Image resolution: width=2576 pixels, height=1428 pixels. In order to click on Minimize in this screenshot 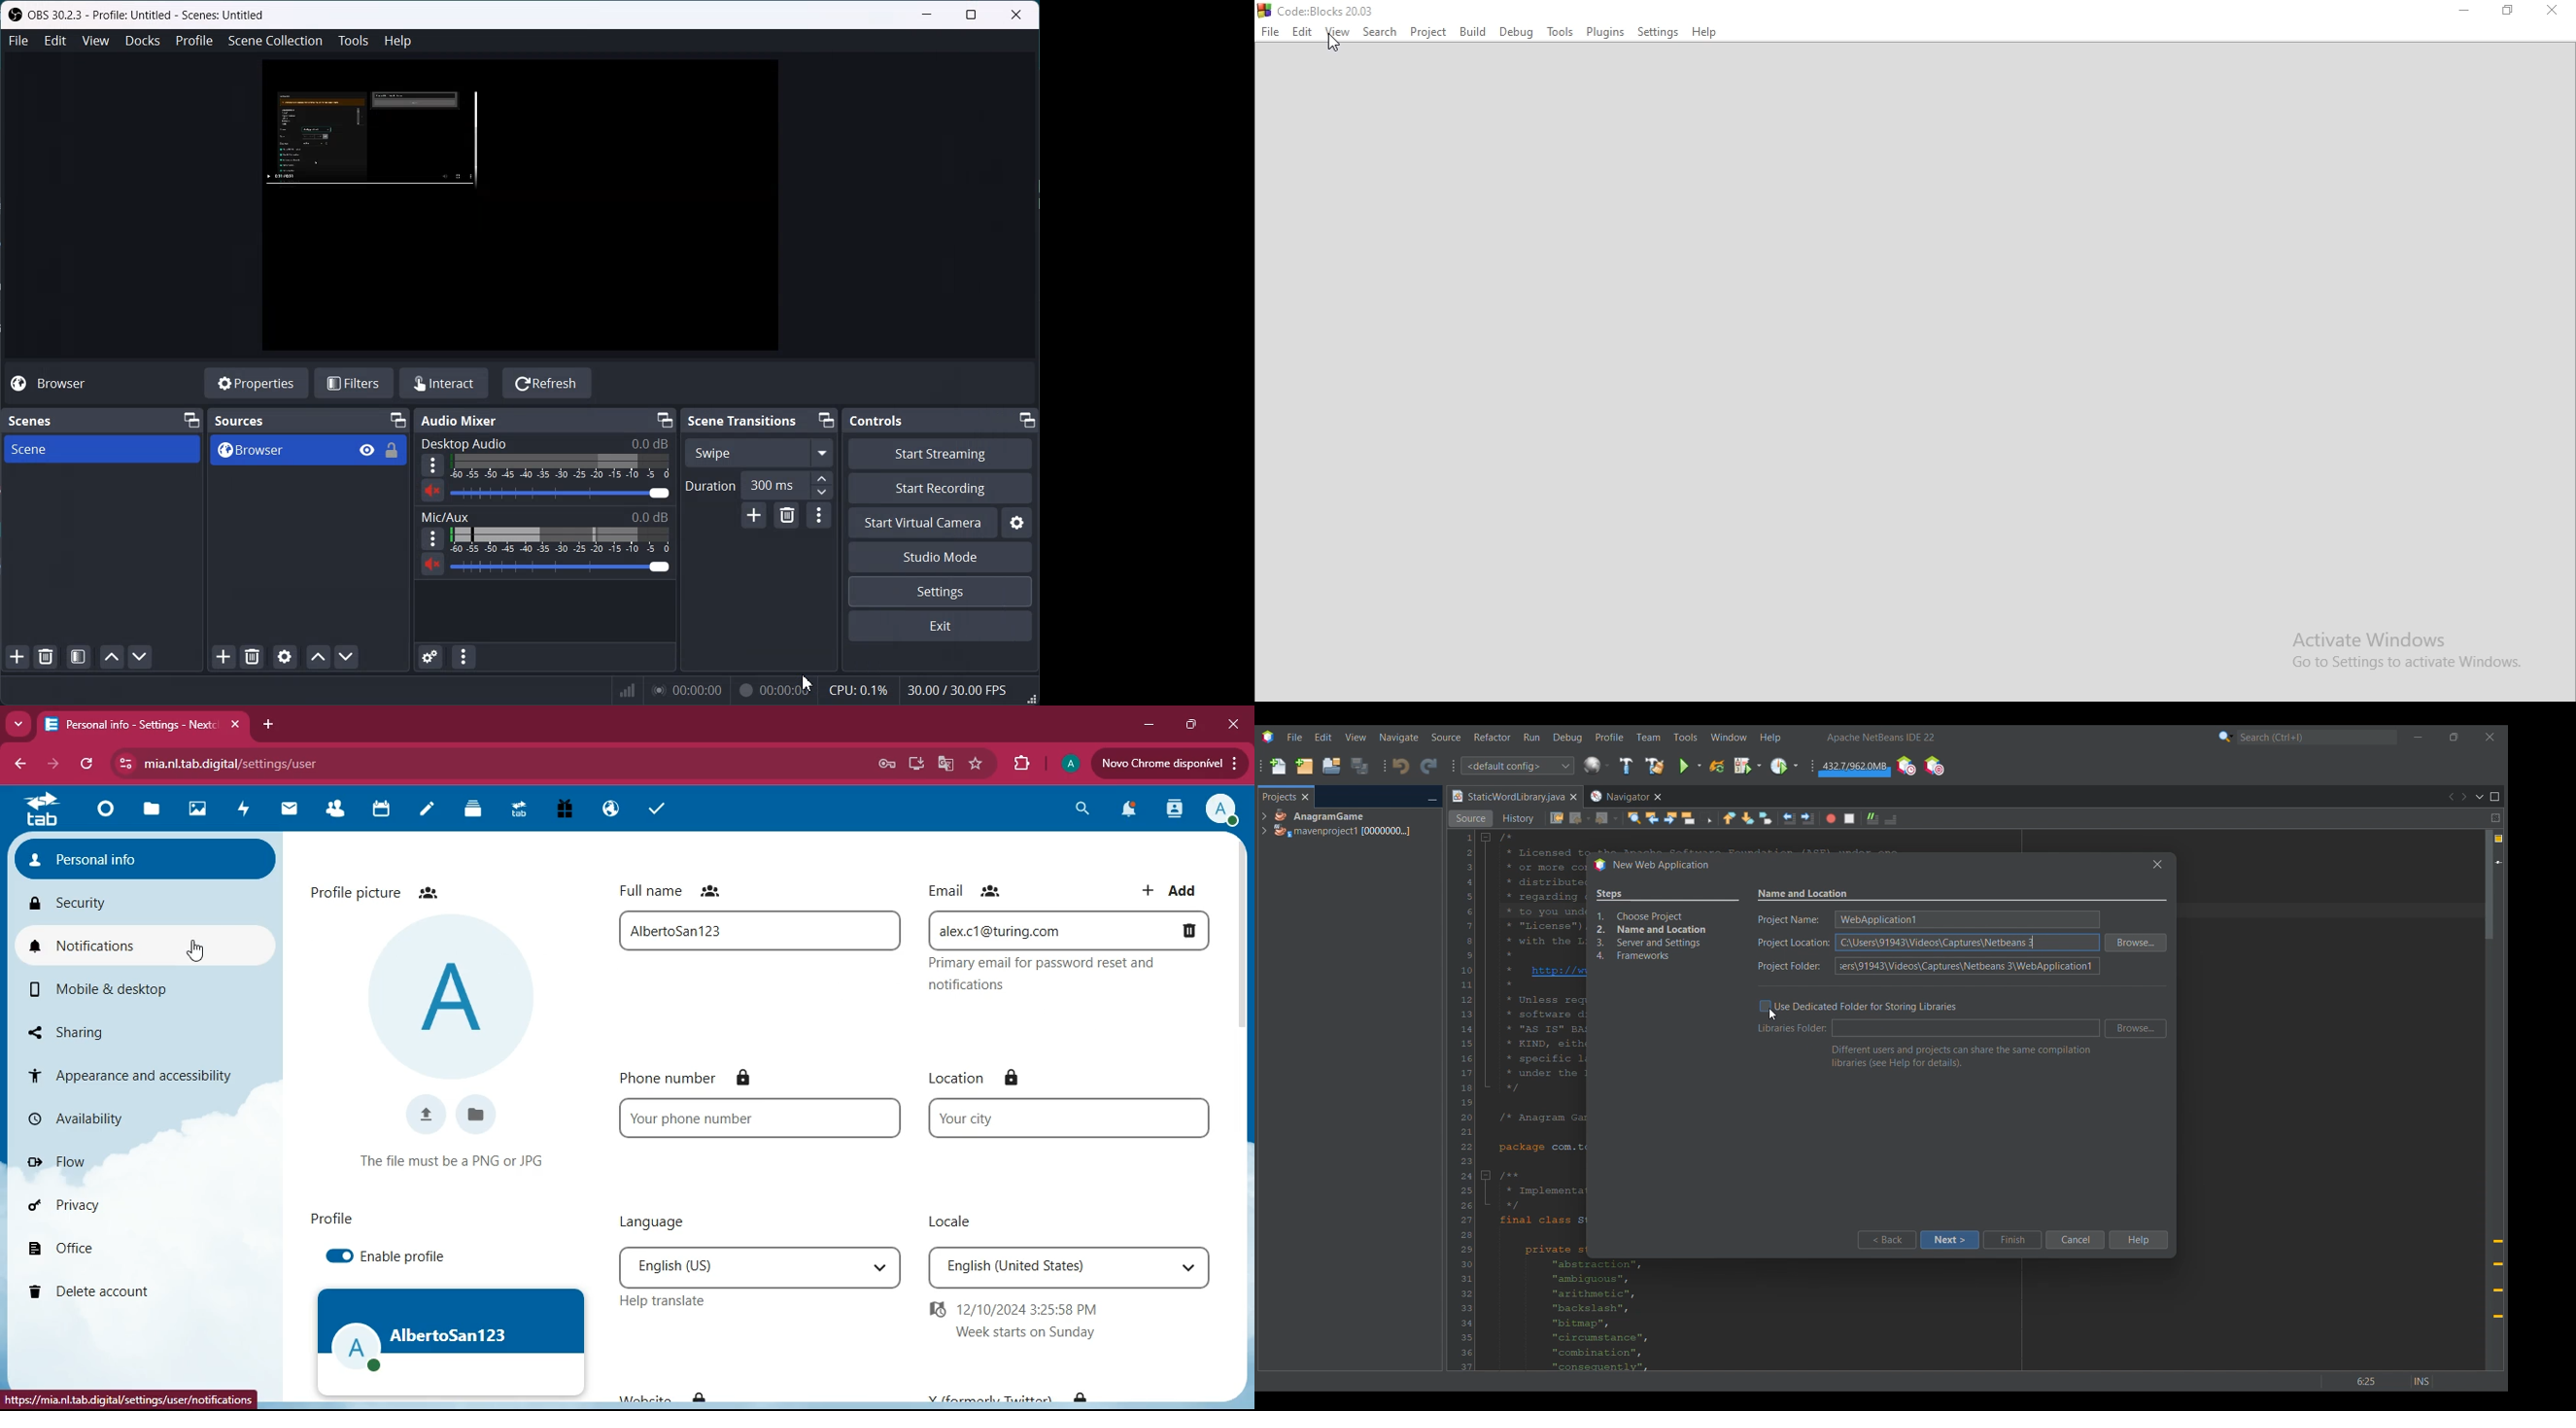, I will do `click(1028, 420)`.